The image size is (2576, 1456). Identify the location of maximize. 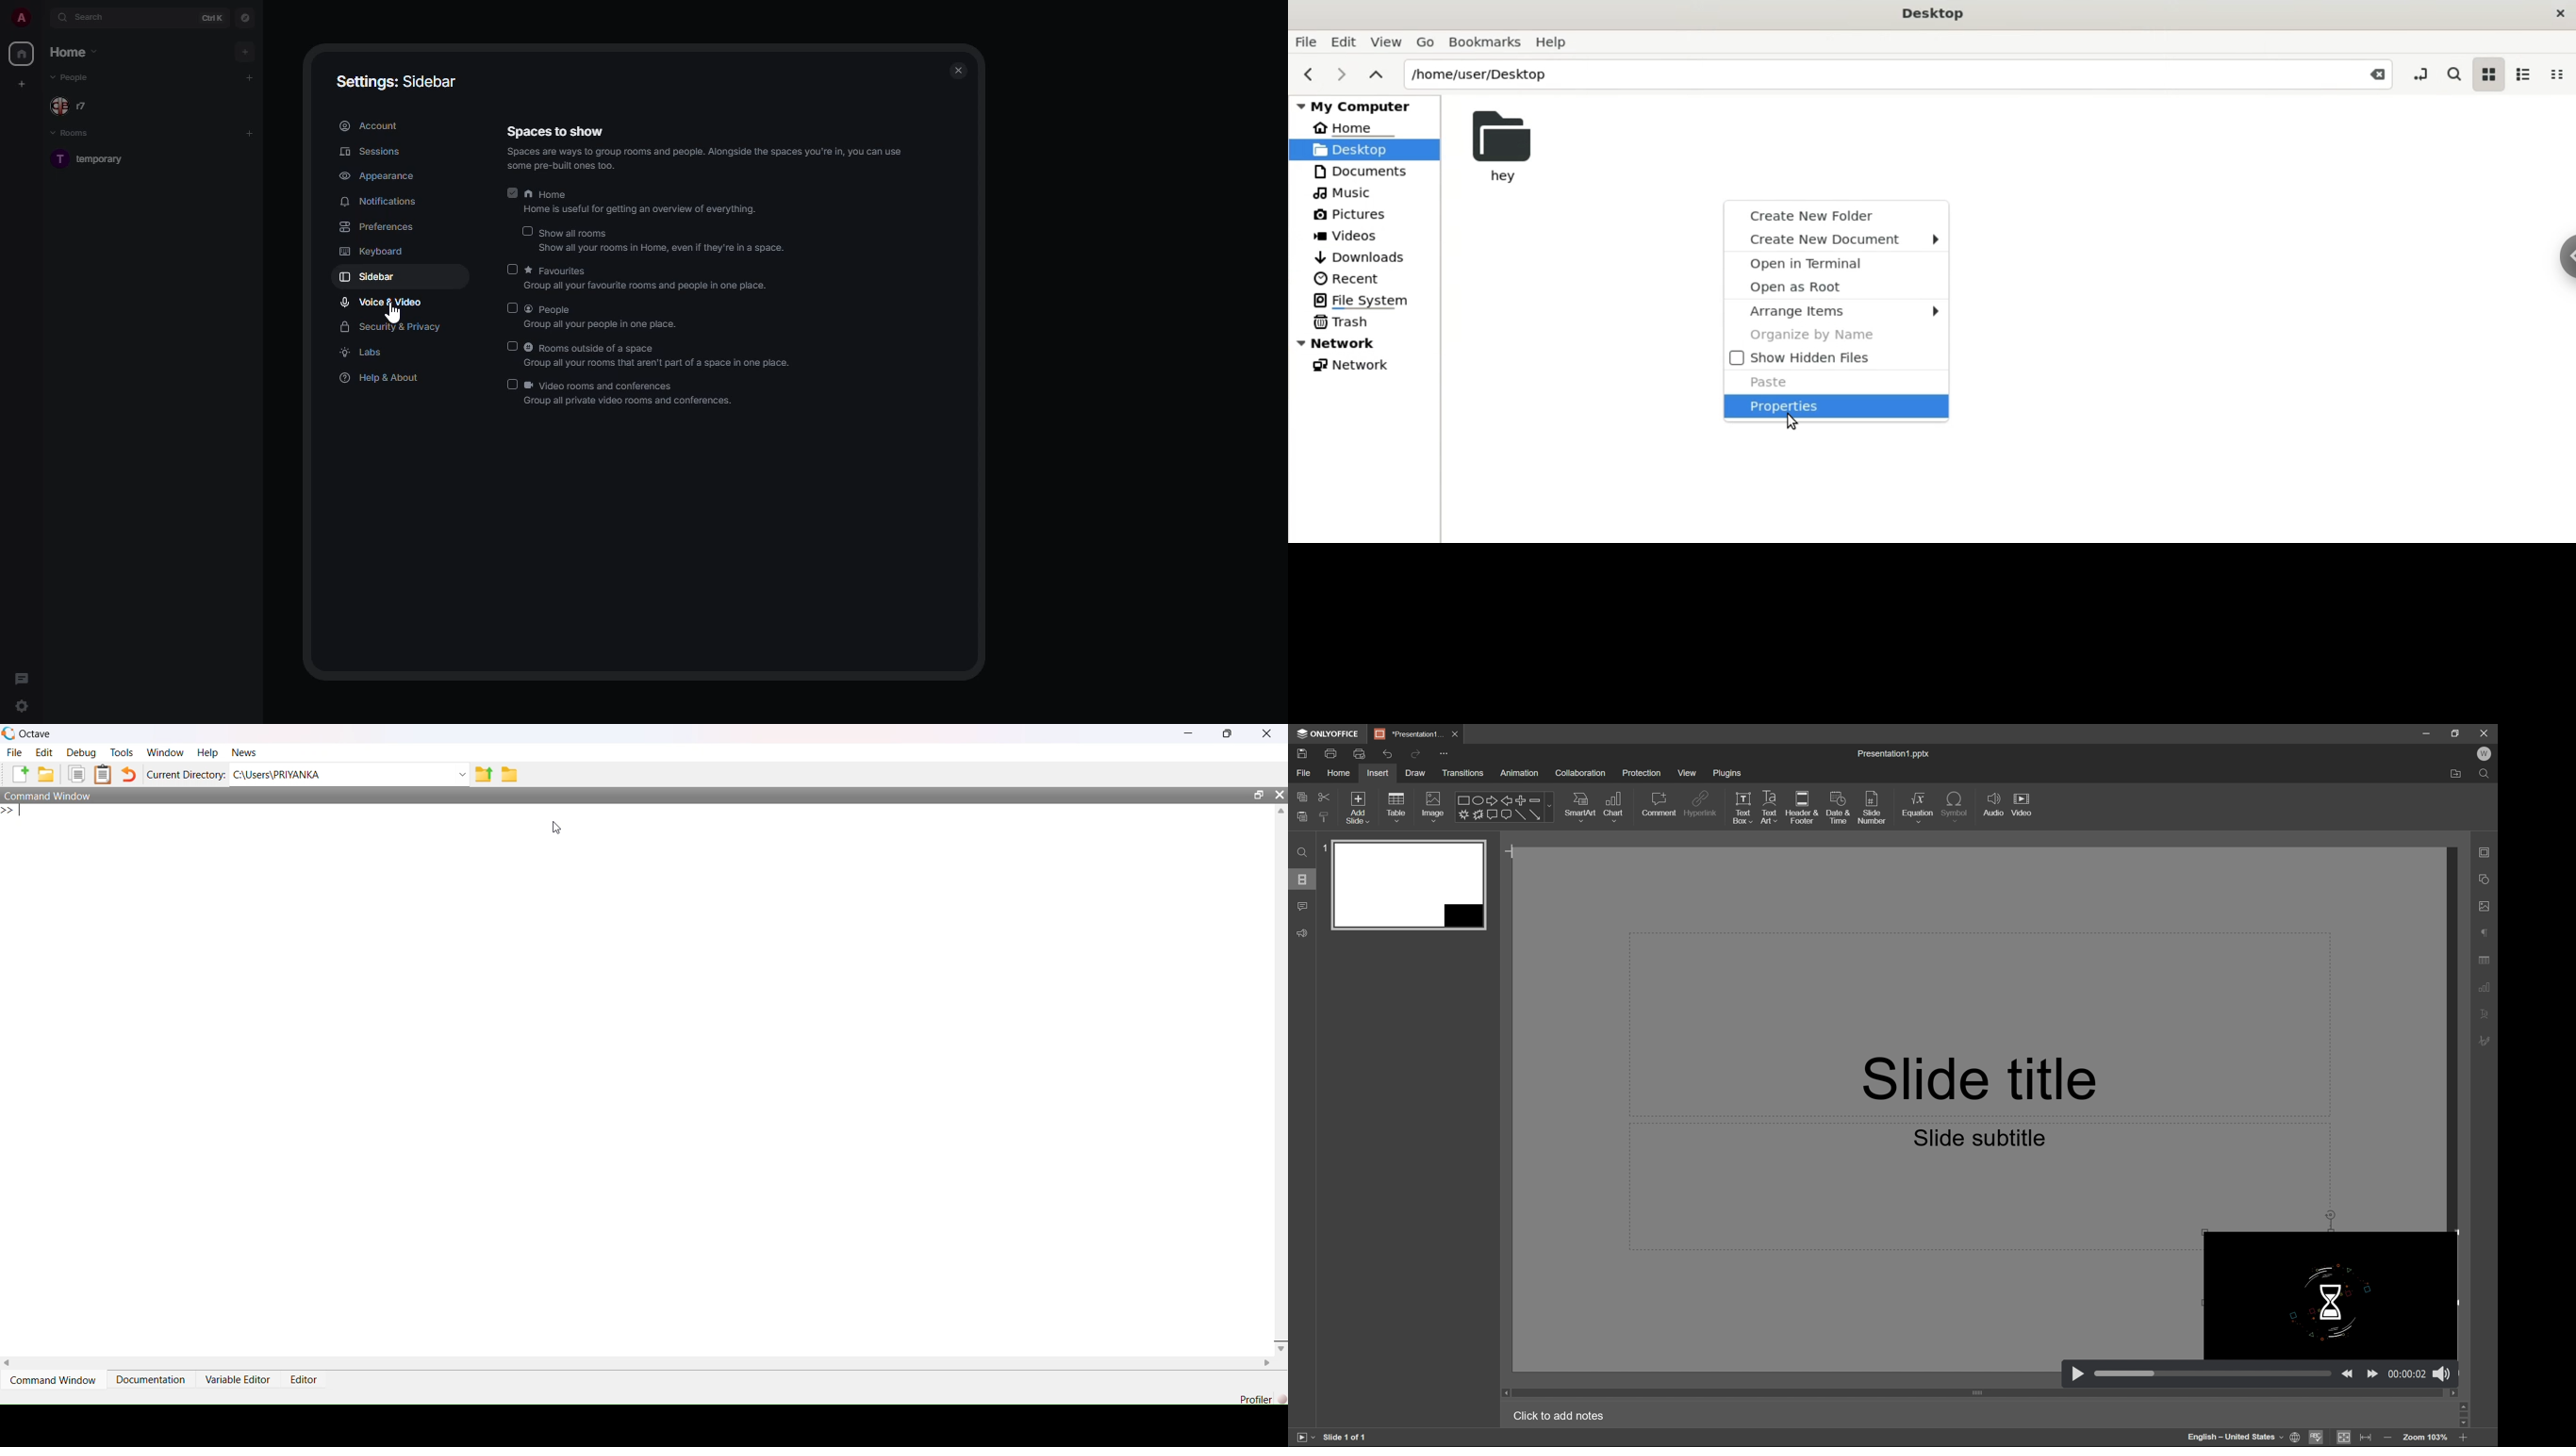
(1259, 794).